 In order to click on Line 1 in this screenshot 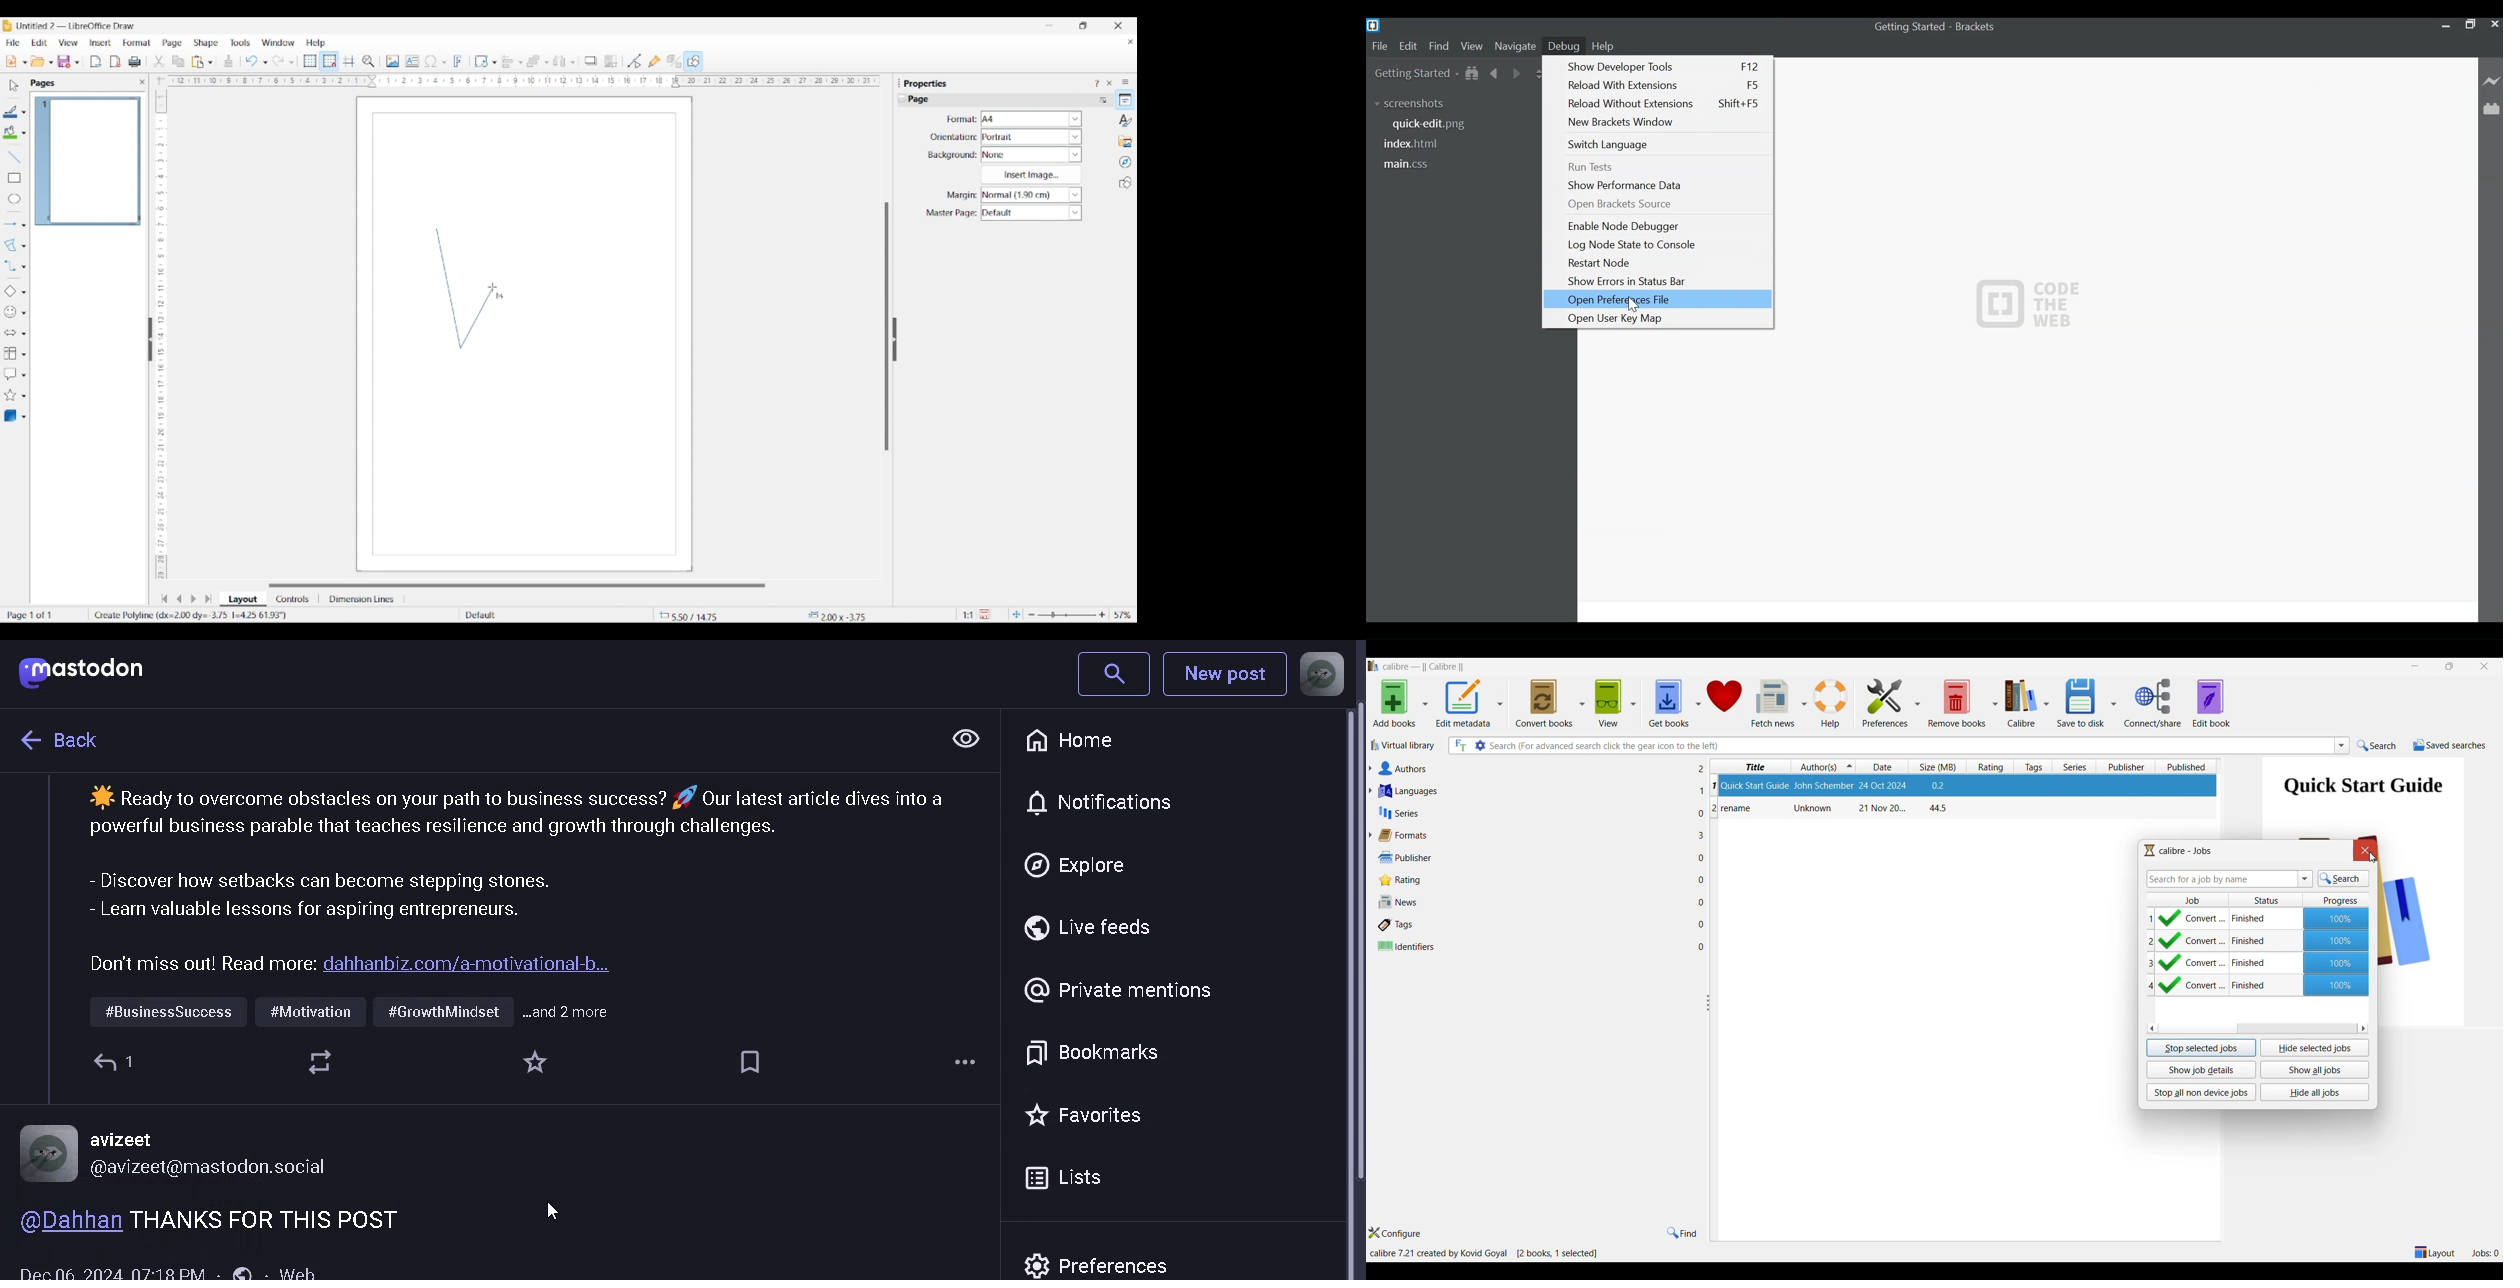, I will do `click(449, 288)`.